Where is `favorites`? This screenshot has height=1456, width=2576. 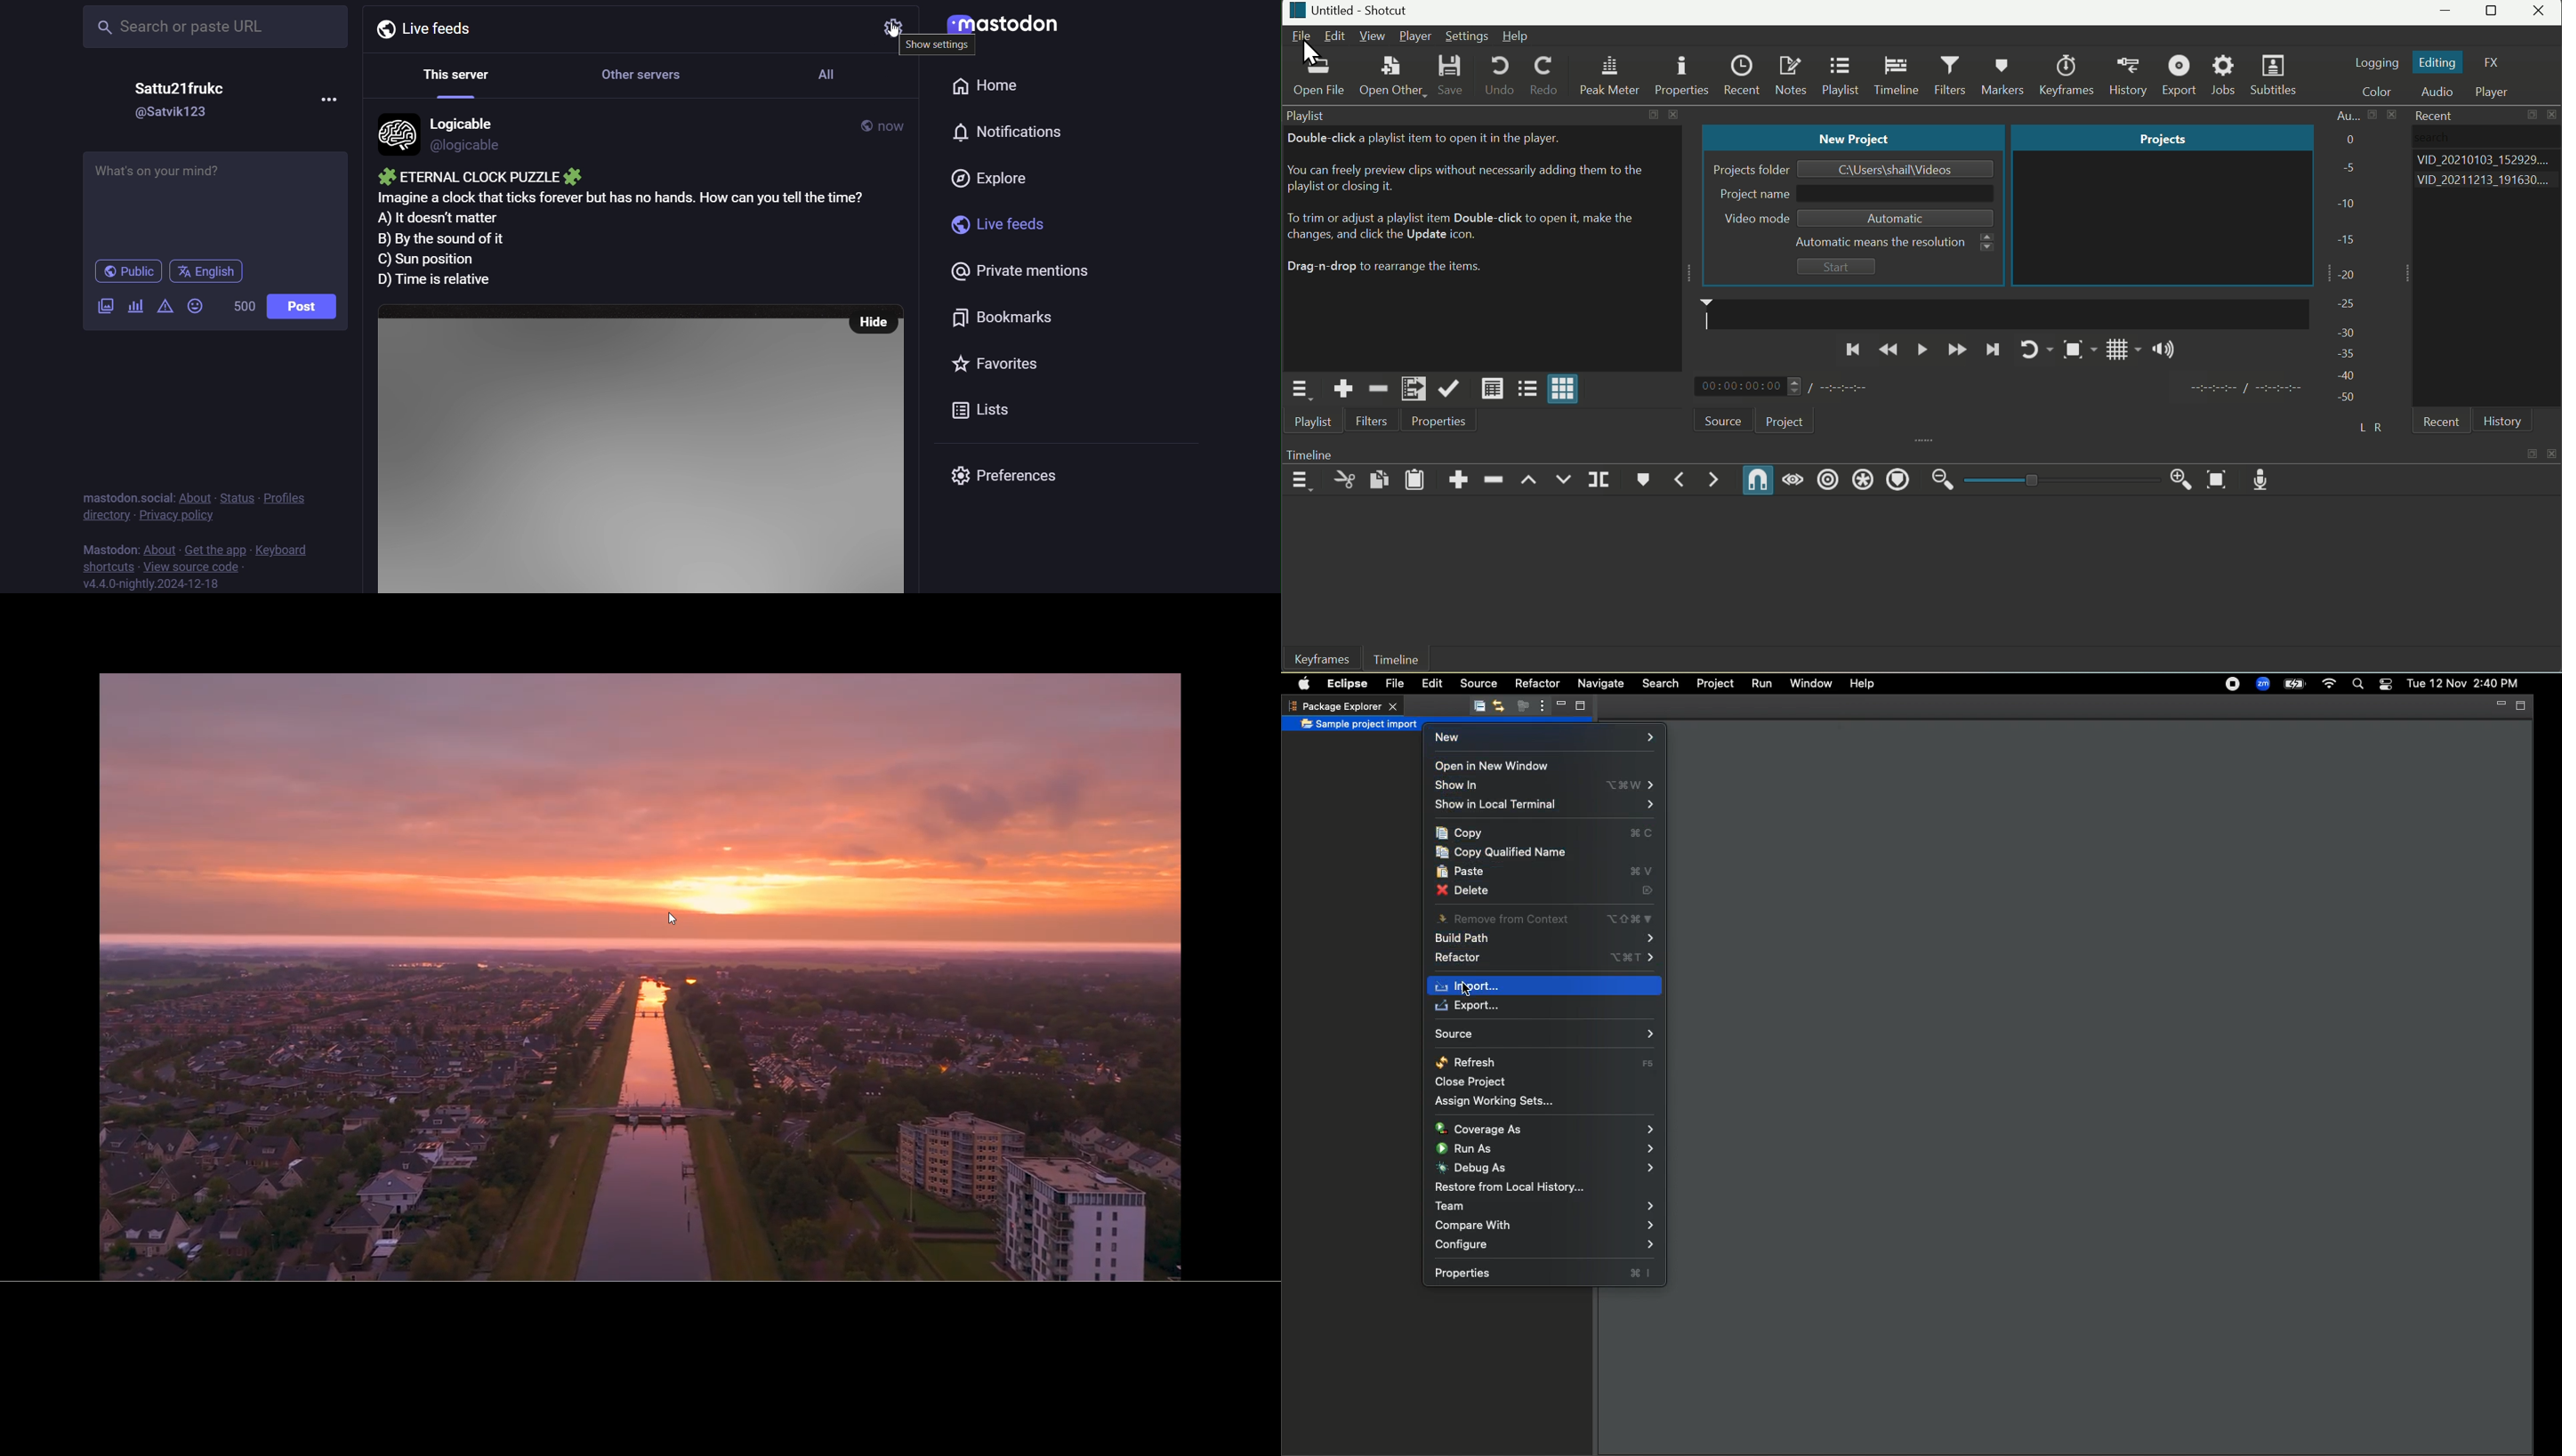
favorites is located at coordinates (986, 366).